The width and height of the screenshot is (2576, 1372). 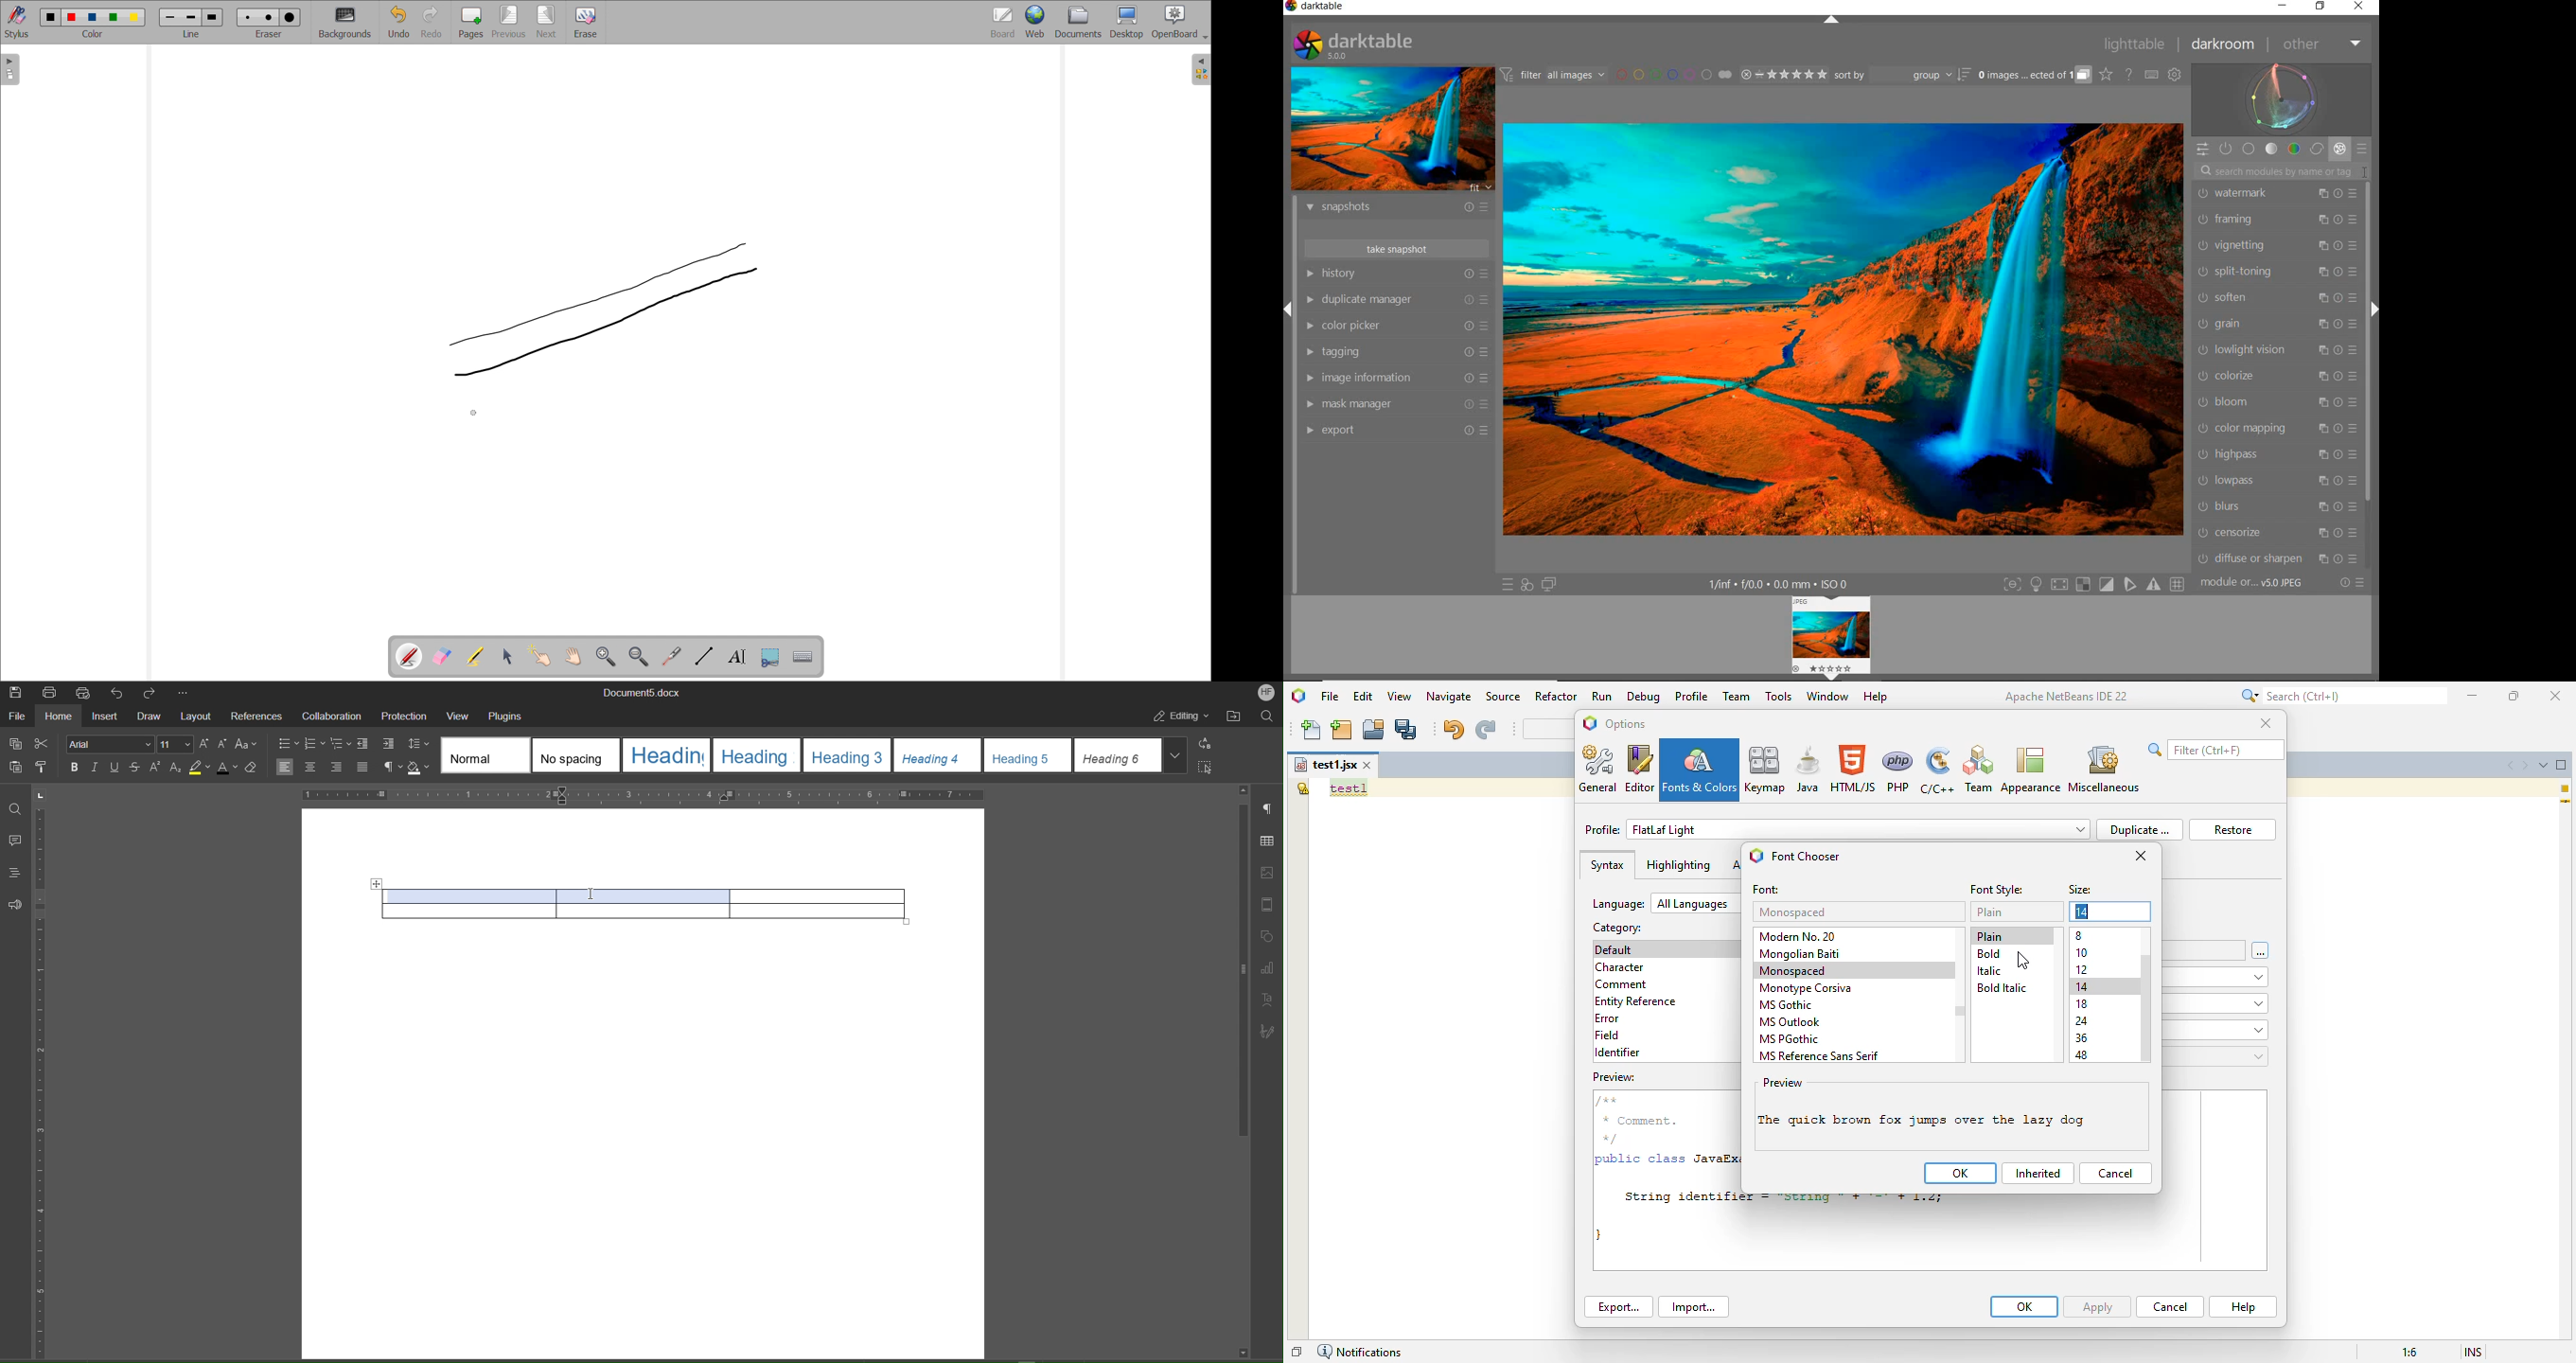 What do you see at coordinates (563, 894) in the screenshot?
I see `Selected Cells` at bounding box center [563, 894].